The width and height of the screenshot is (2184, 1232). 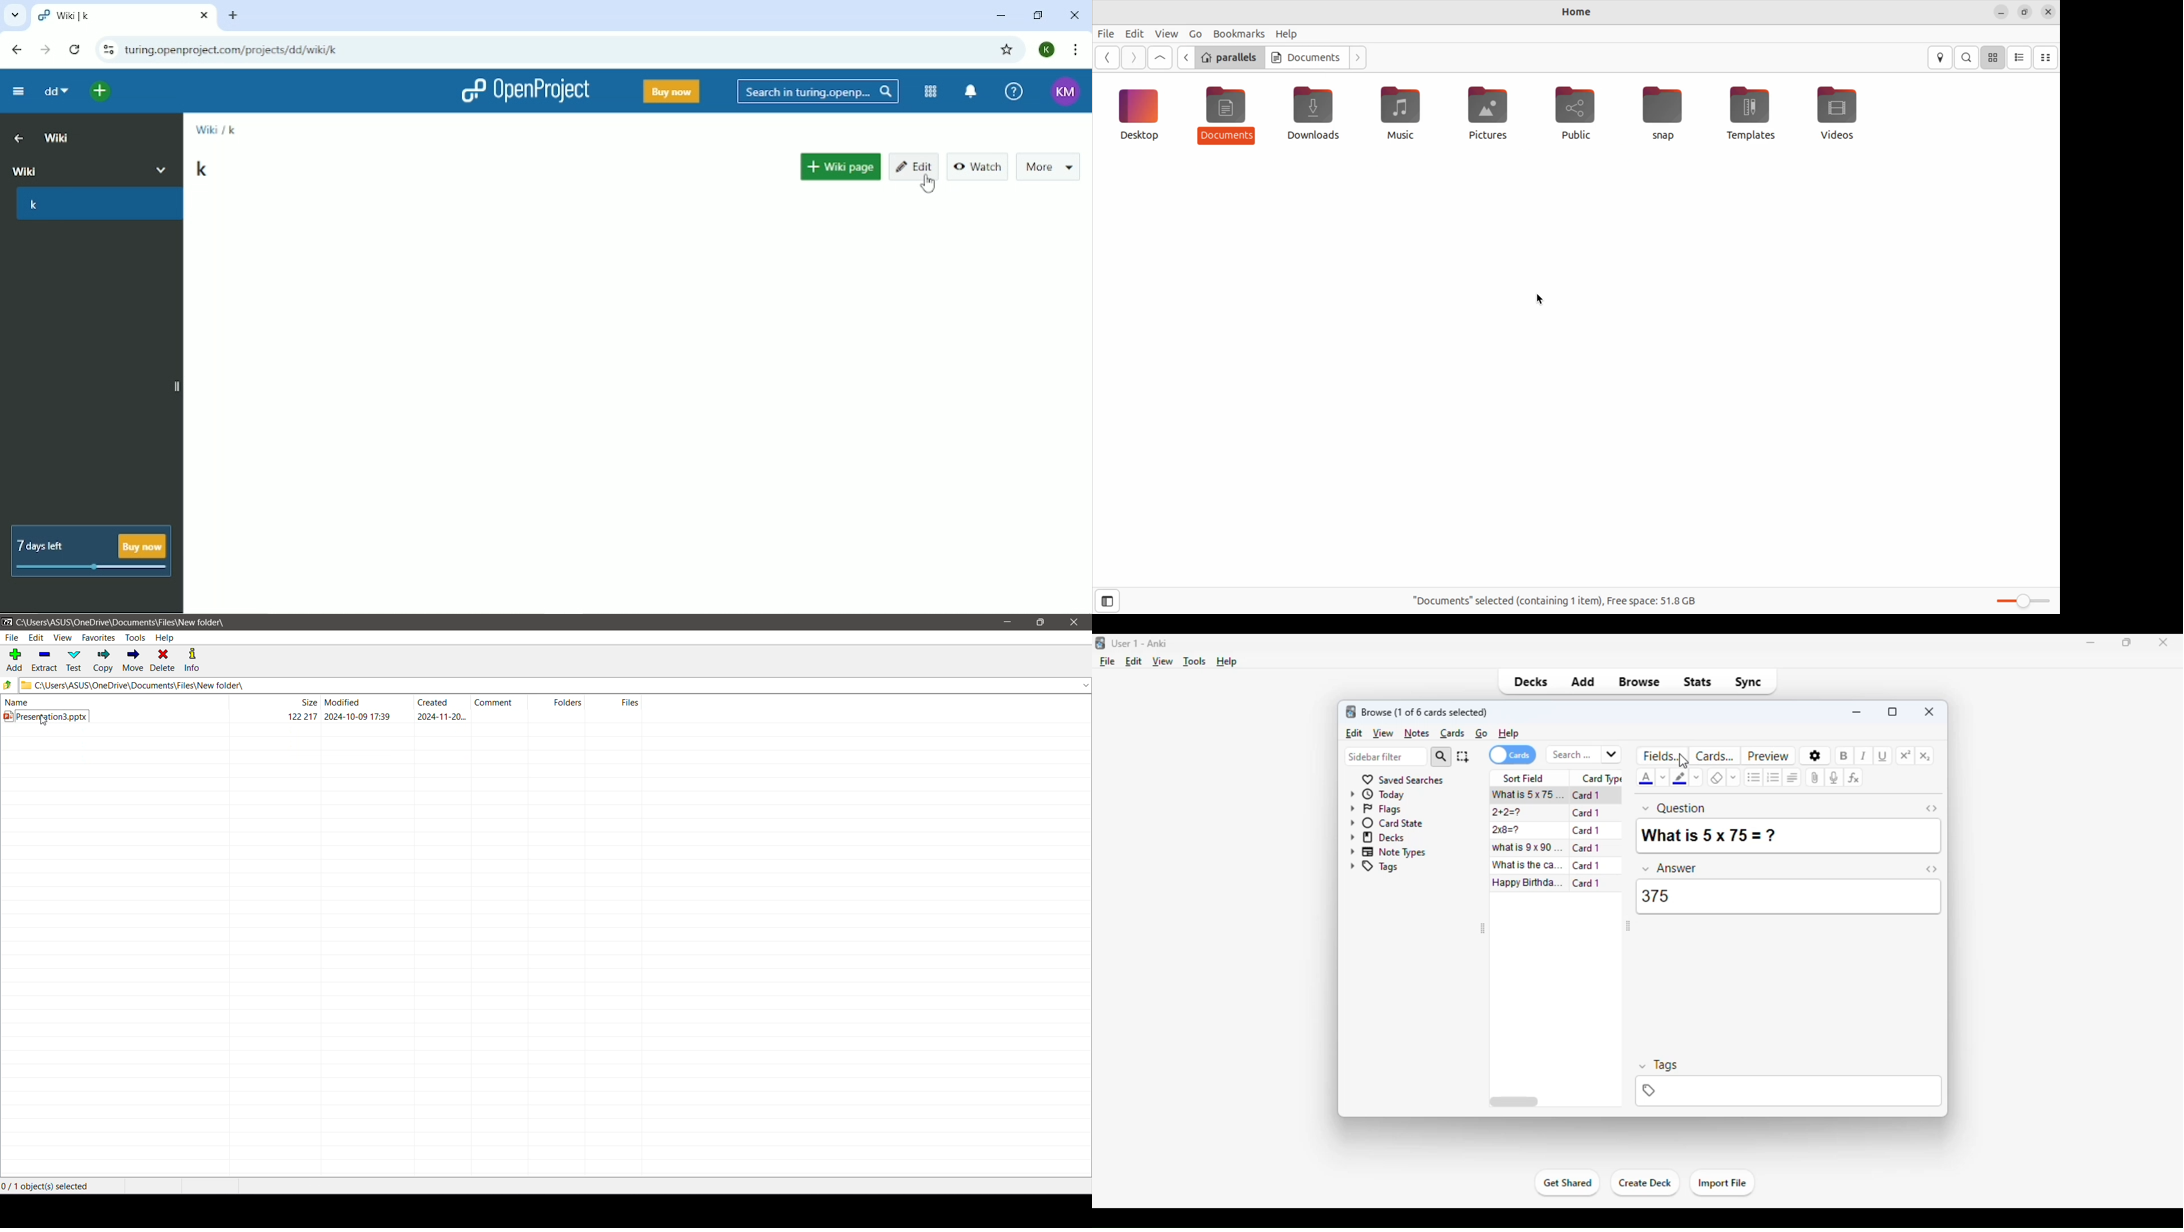 I want to click on Wiki, so click(x=92, y=168).